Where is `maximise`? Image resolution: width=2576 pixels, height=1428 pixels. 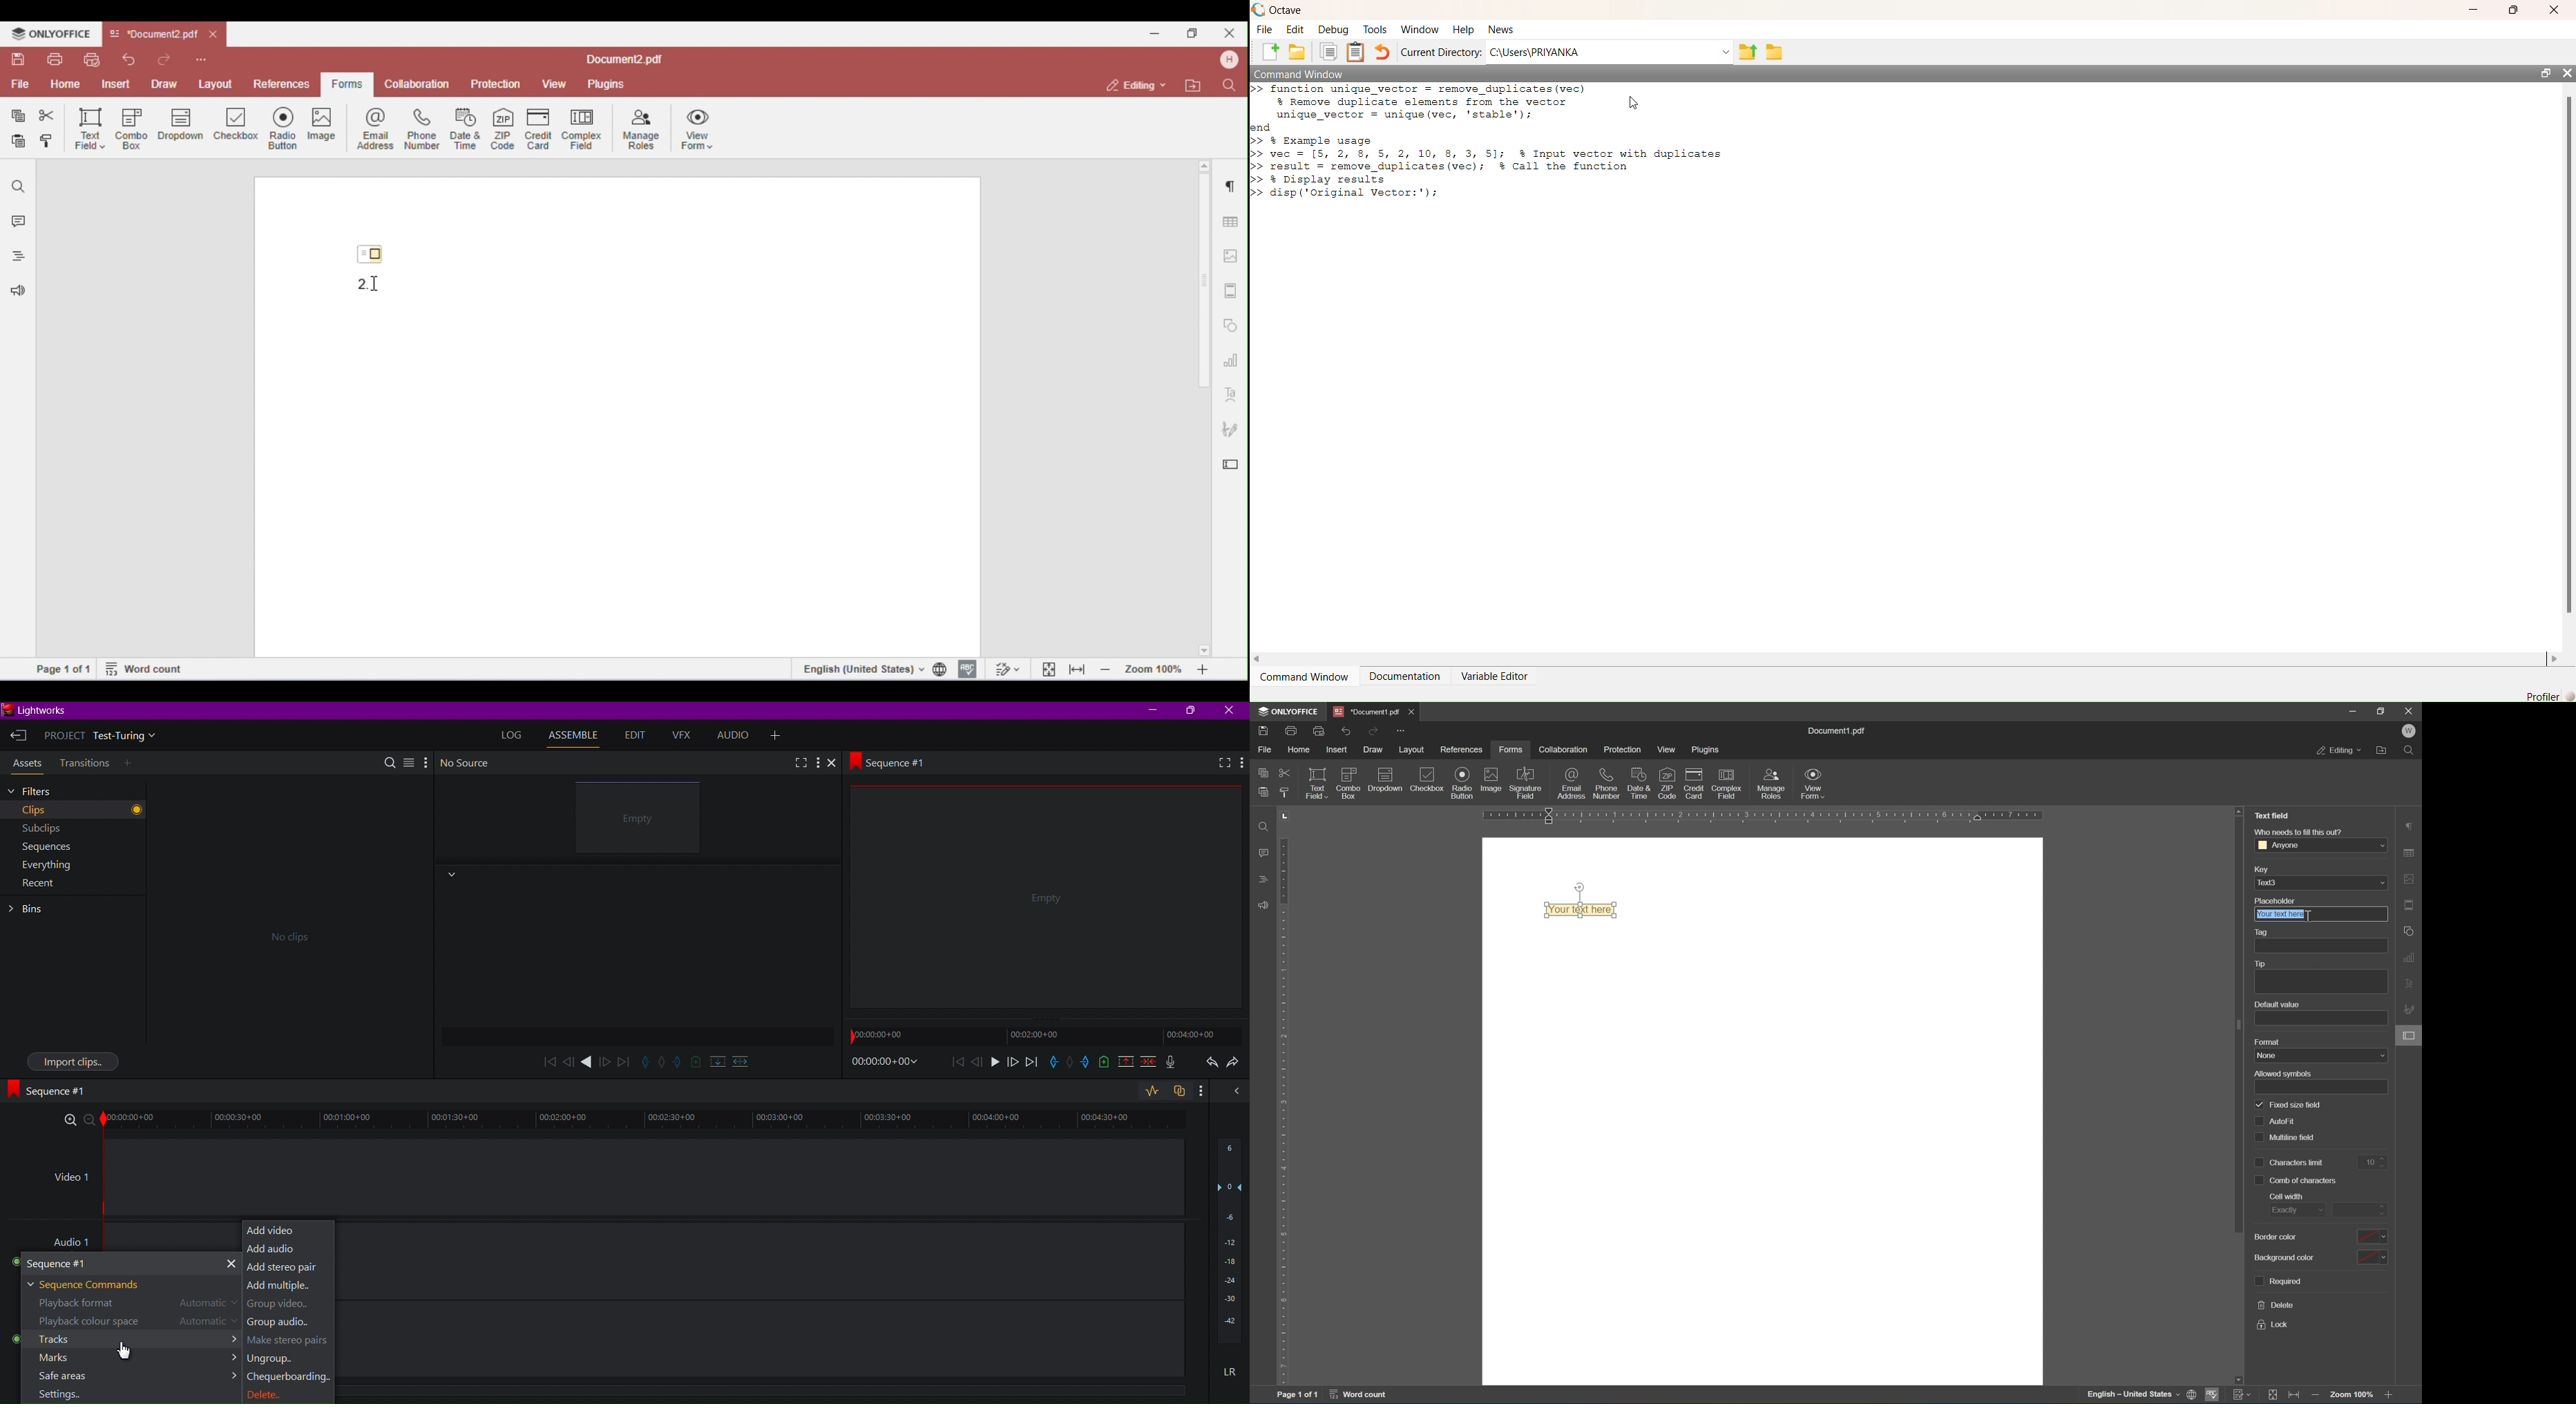 maximise is located at coordinates (2513, 10).